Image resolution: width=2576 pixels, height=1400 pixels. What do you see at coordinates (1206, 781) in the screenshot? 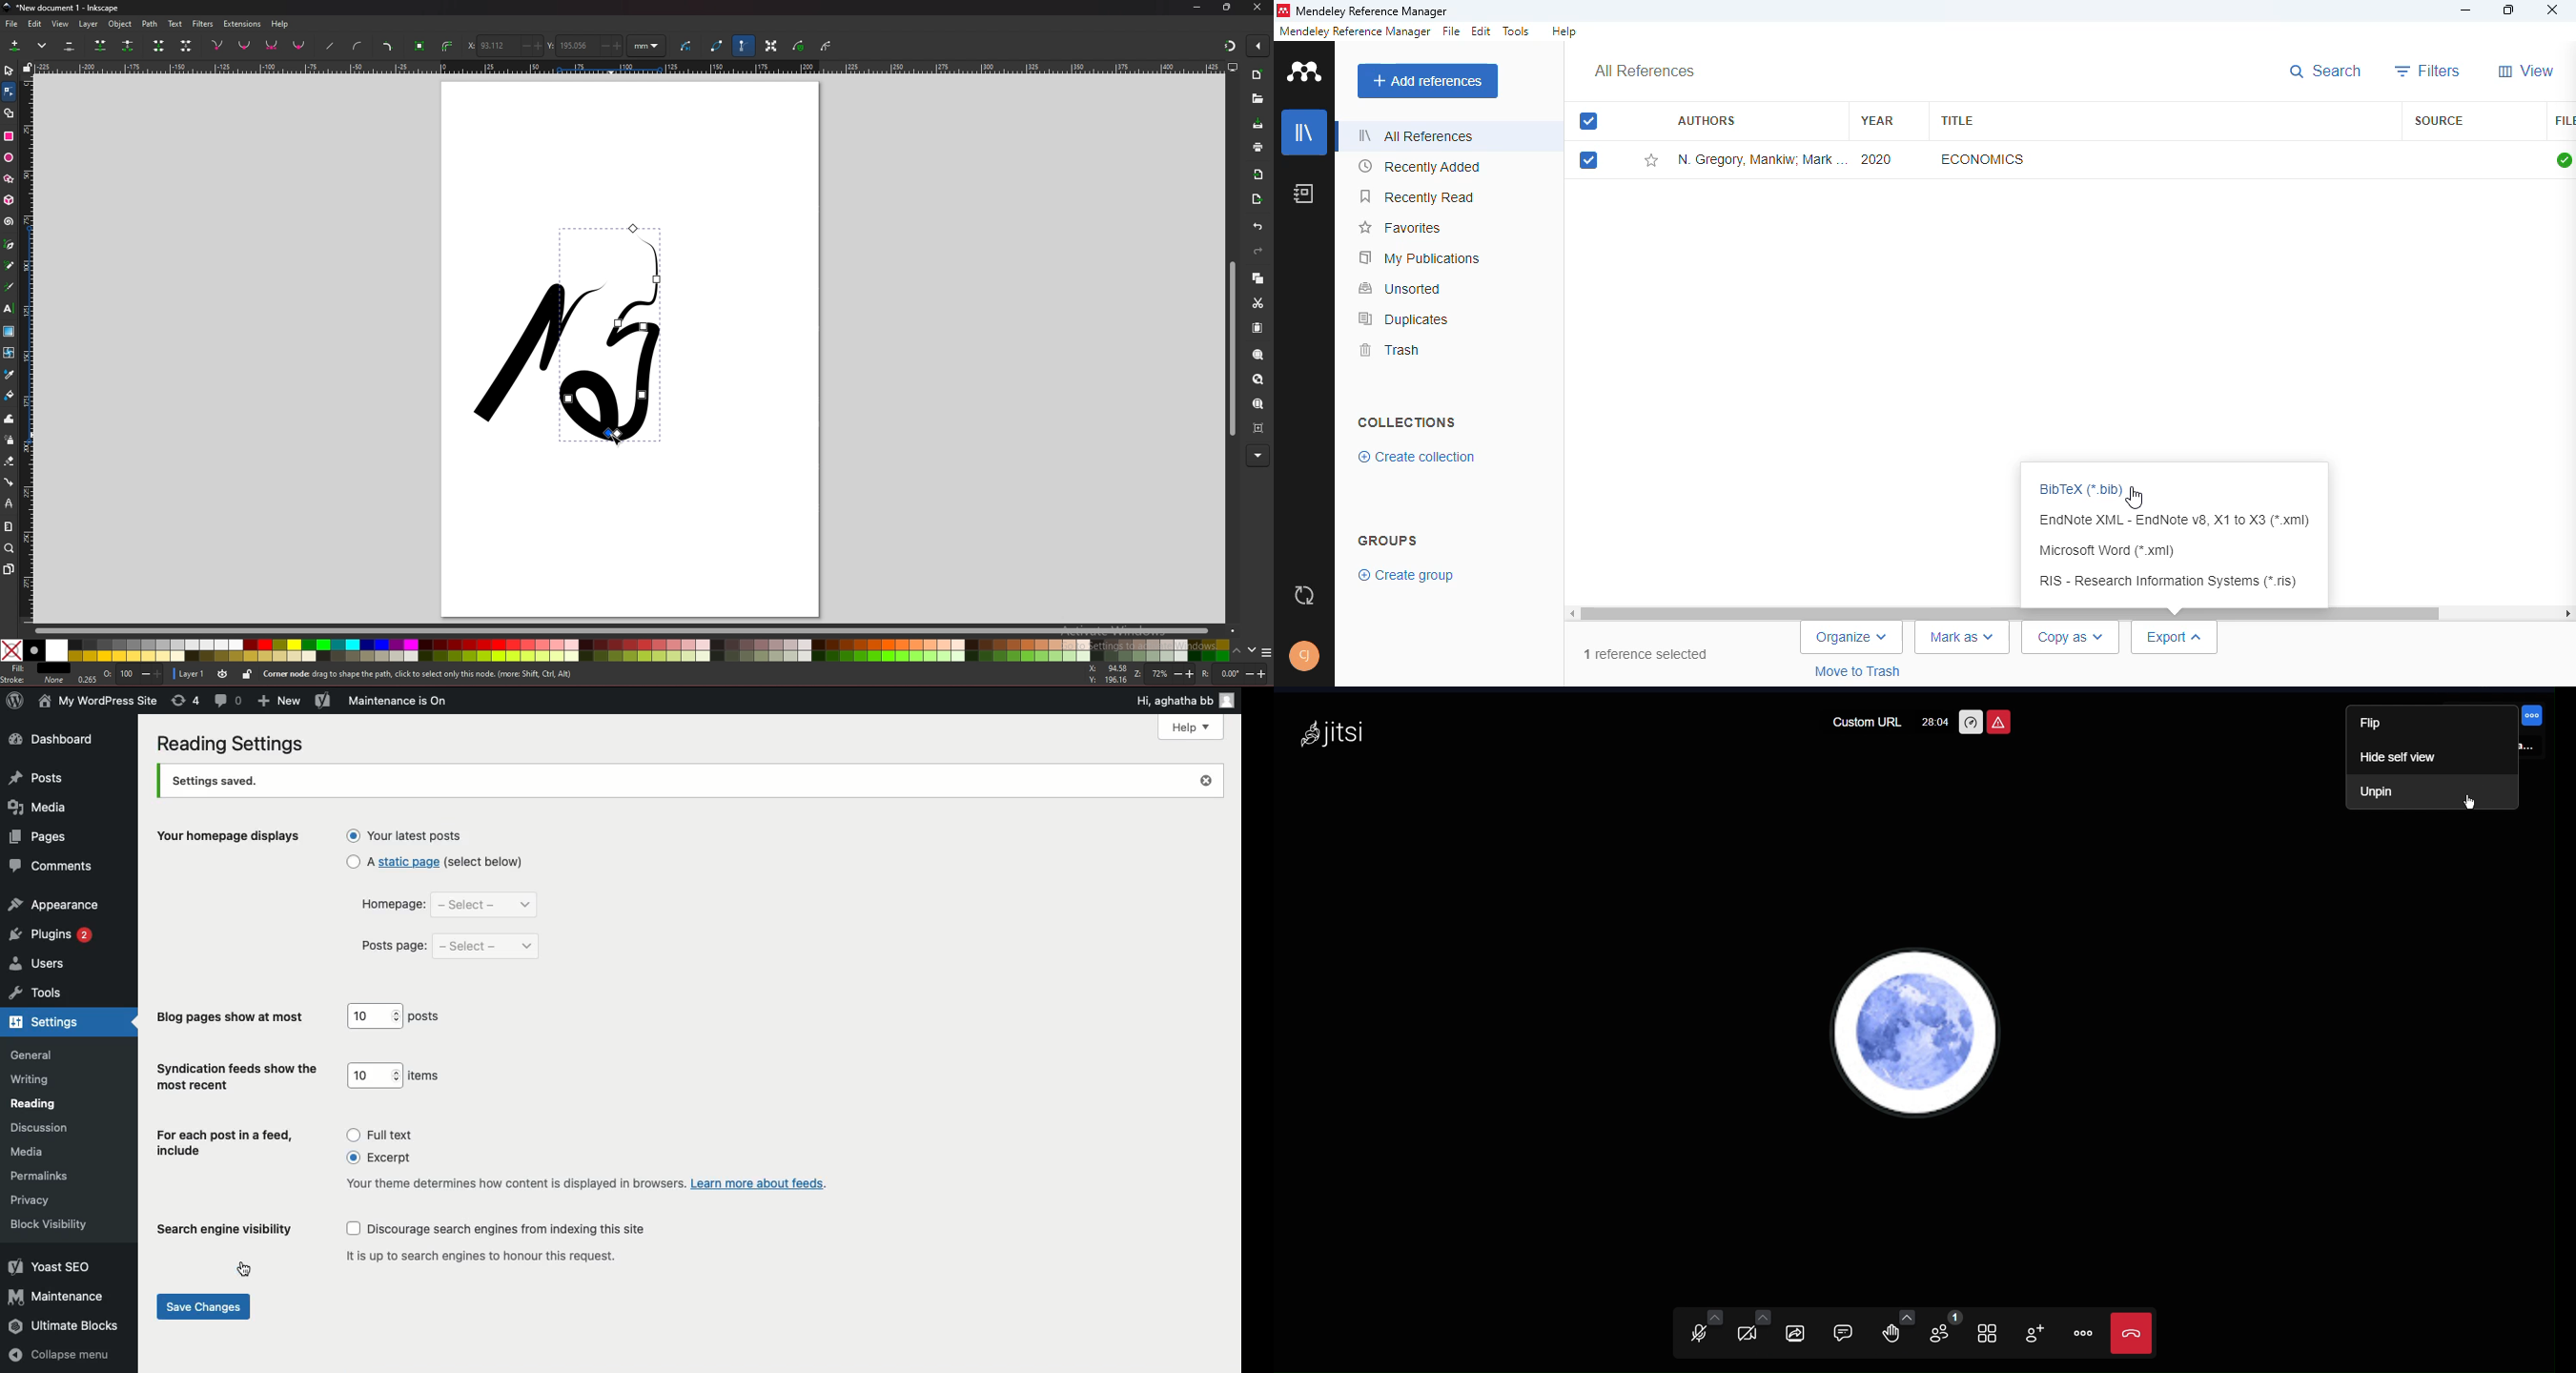
I see `close` at bounding box center [1206, 781].